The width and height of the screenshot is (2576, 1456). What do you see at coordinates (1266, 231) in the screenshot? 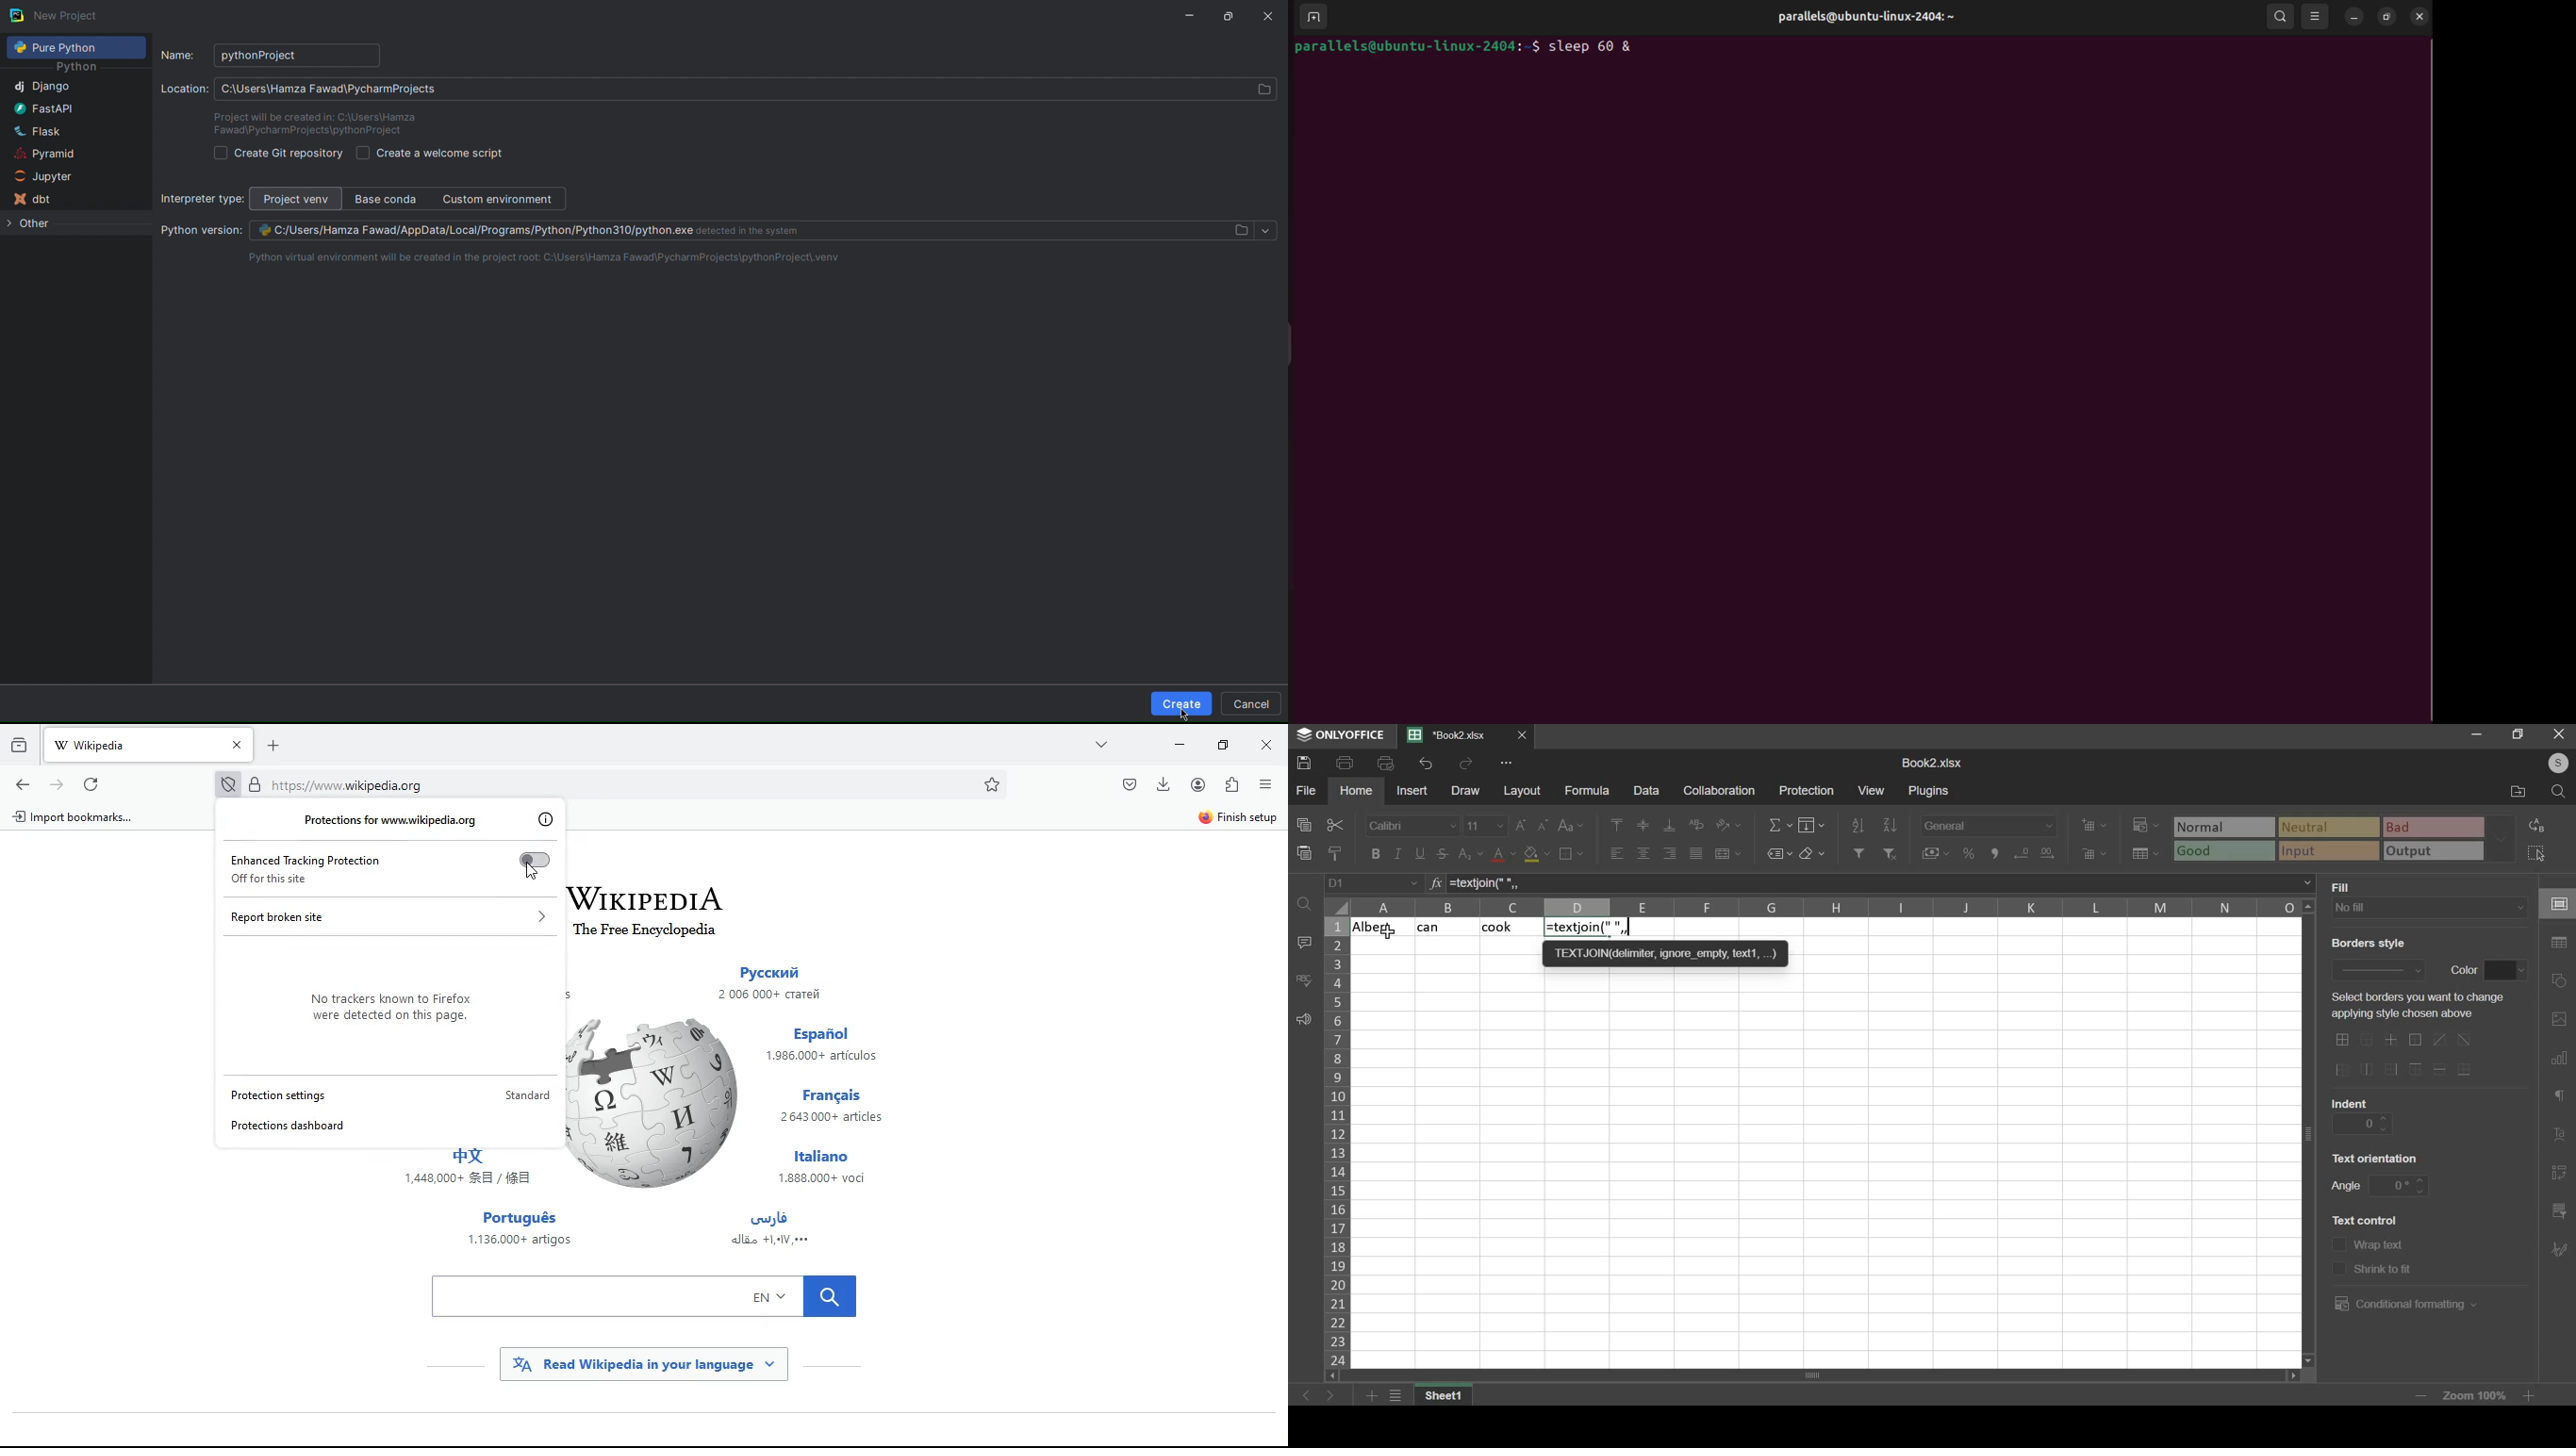
I see `Dropdown` at bounding box center [1266, 231].